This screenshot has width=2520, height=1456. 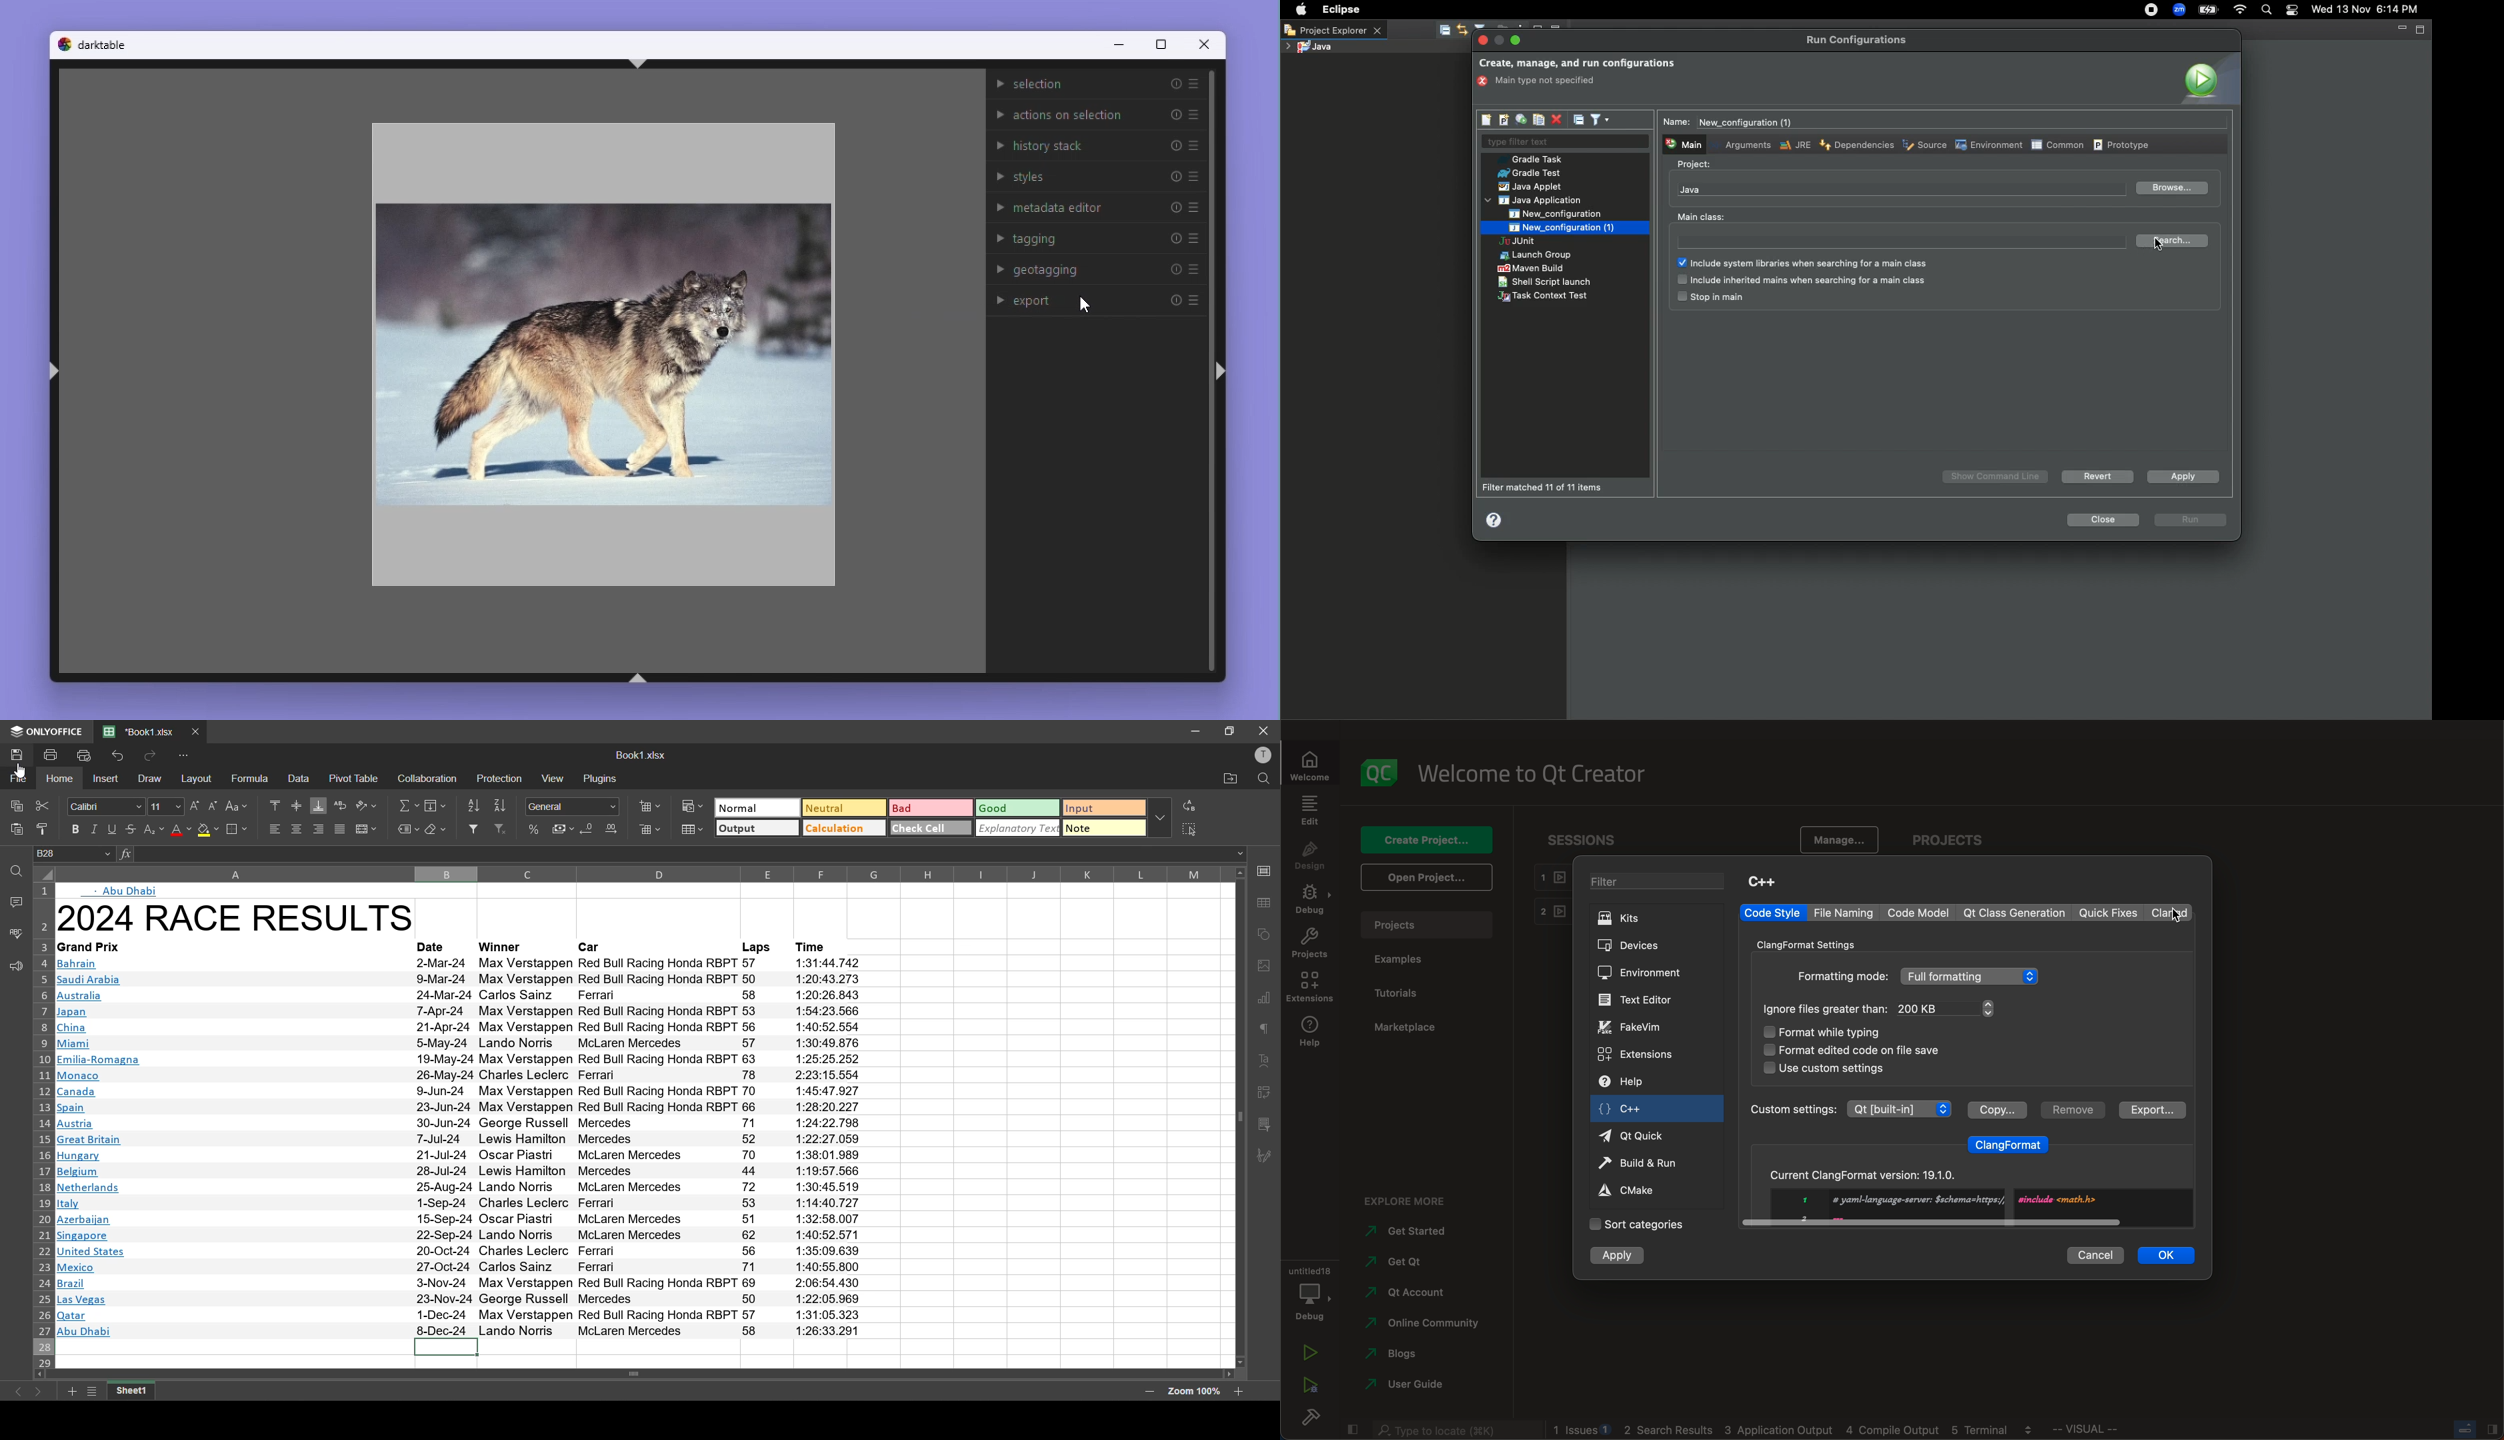 What do you see at coordinates (1239, 1114) in the screenshot?
I see `vertical scrollbar` at bounding box center [1239, 1114].